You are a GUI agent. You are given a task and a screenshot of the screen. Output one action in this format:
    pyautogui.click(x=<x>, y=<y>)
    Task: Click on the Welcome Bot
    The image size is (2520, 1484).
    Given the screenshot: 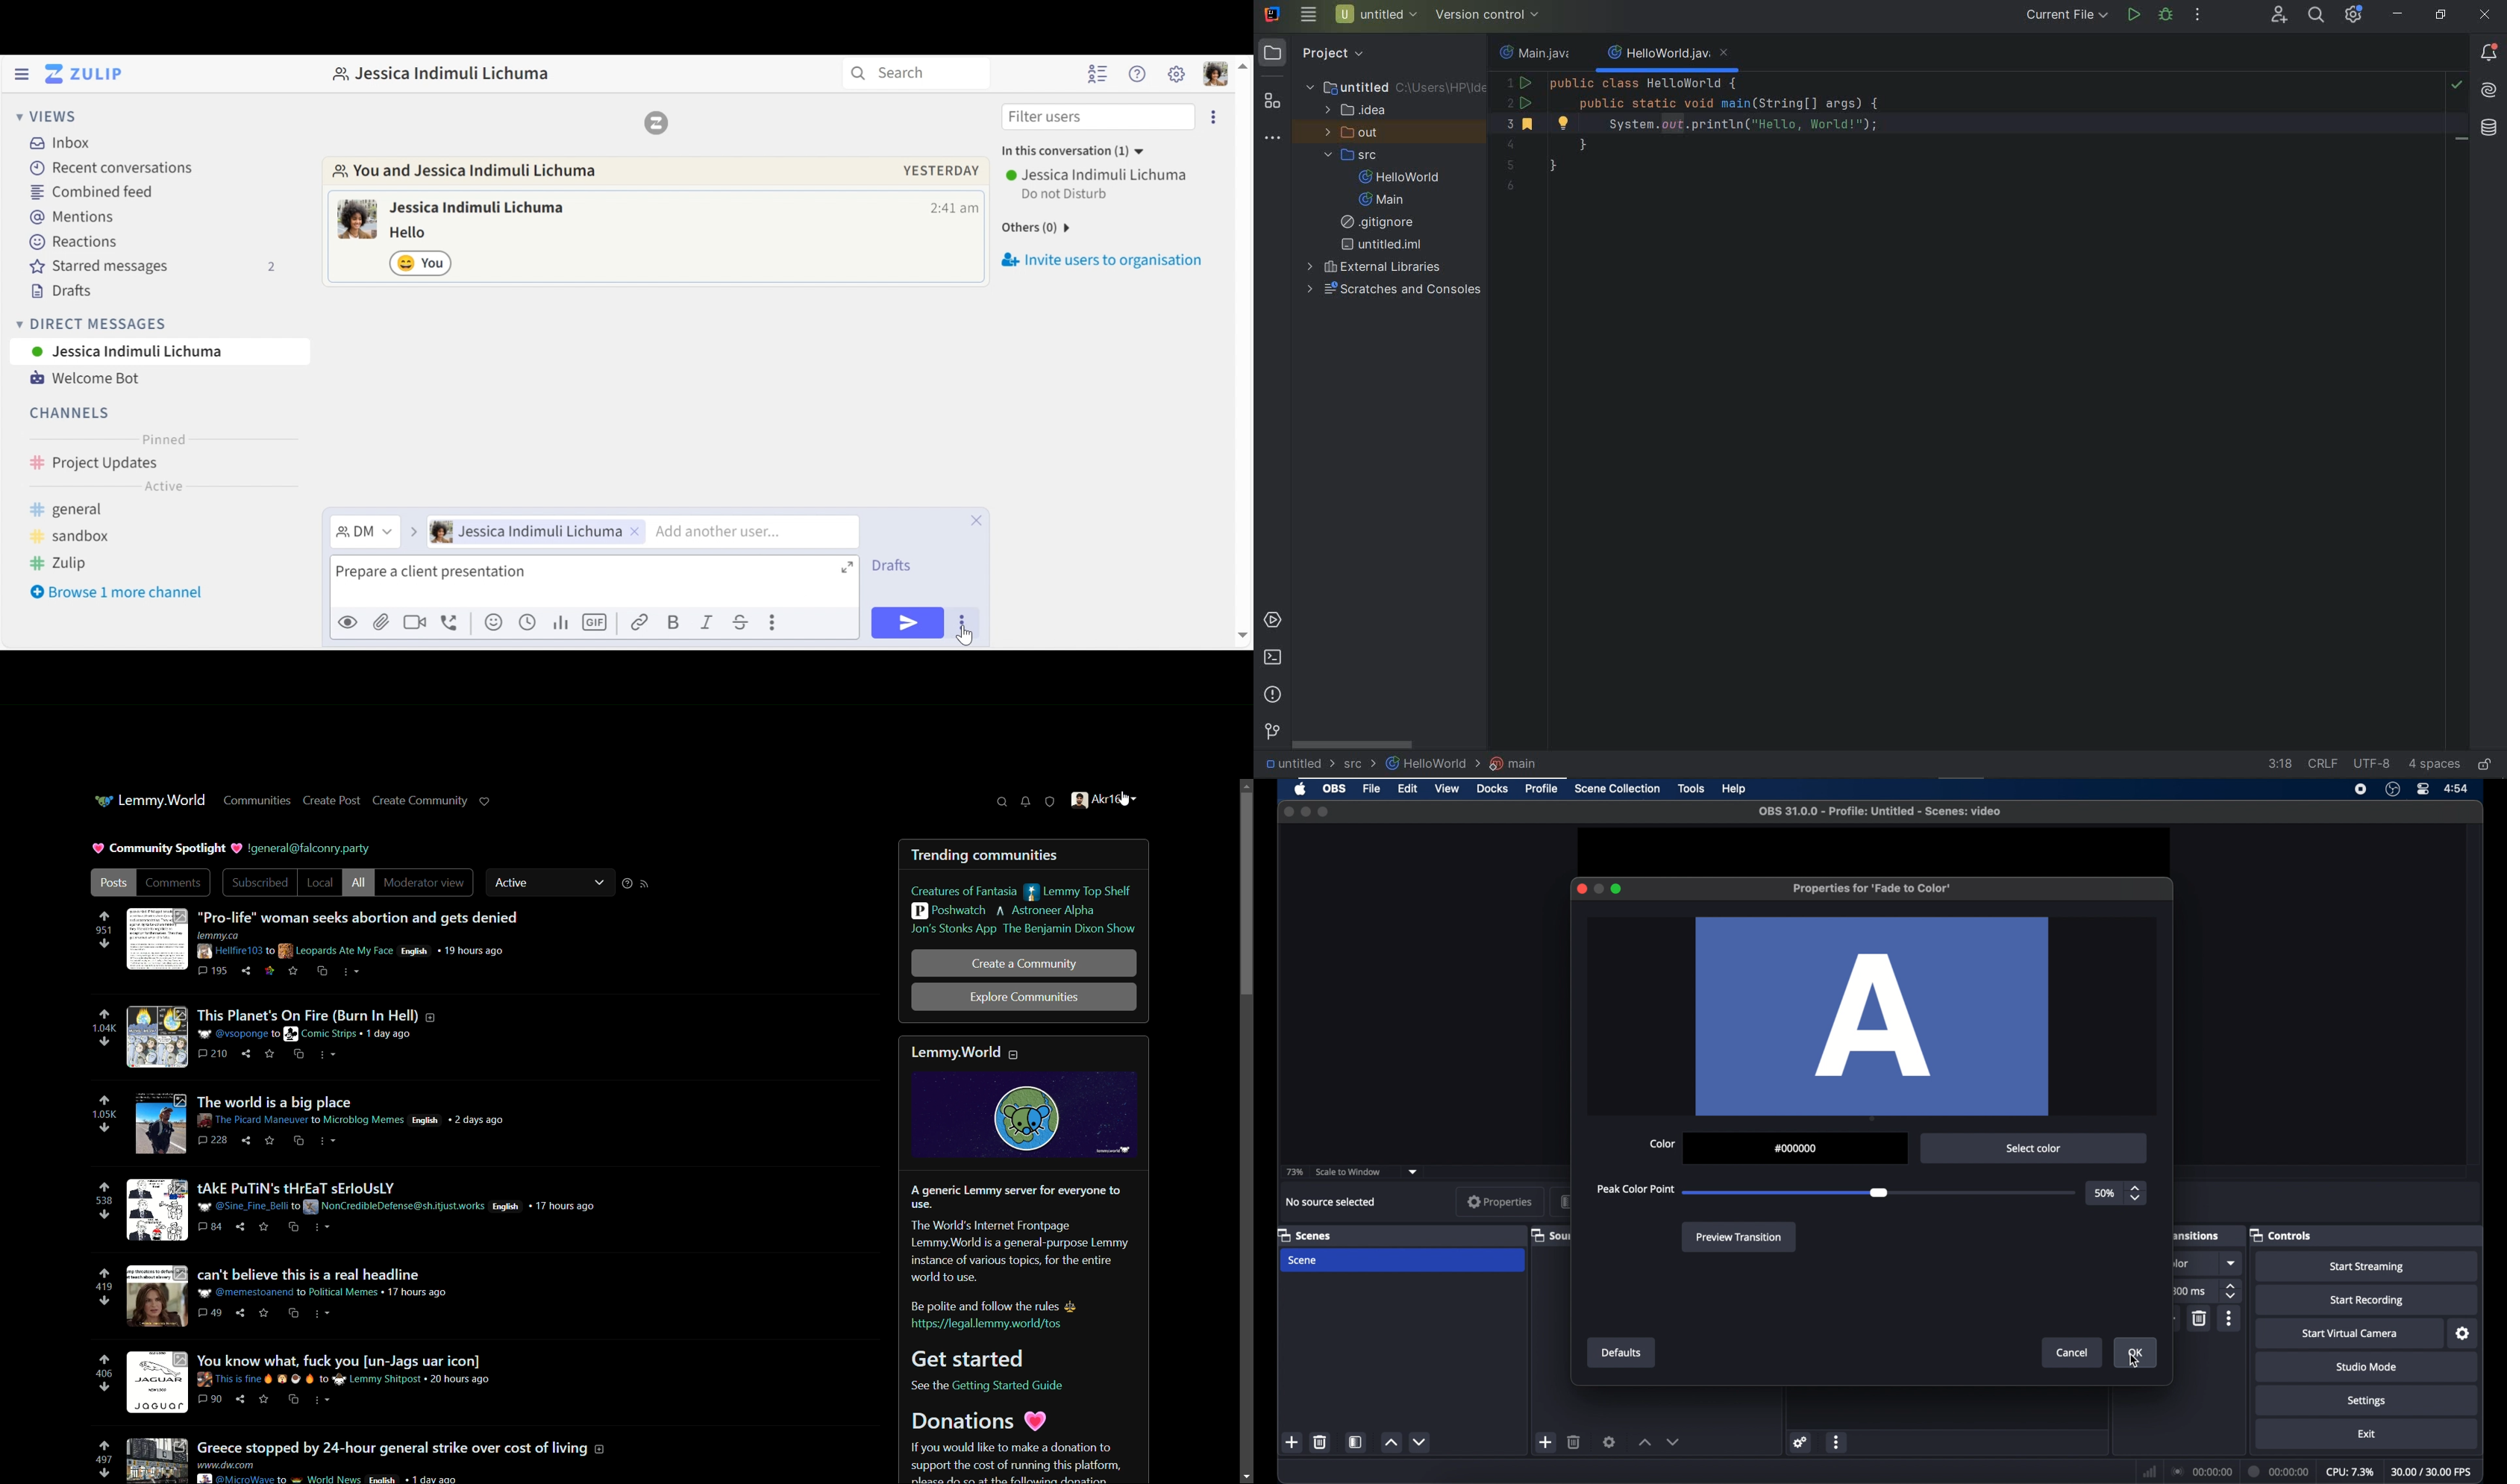 What is the action you would take?
    pyautogui.click(x=84, y=379)
    